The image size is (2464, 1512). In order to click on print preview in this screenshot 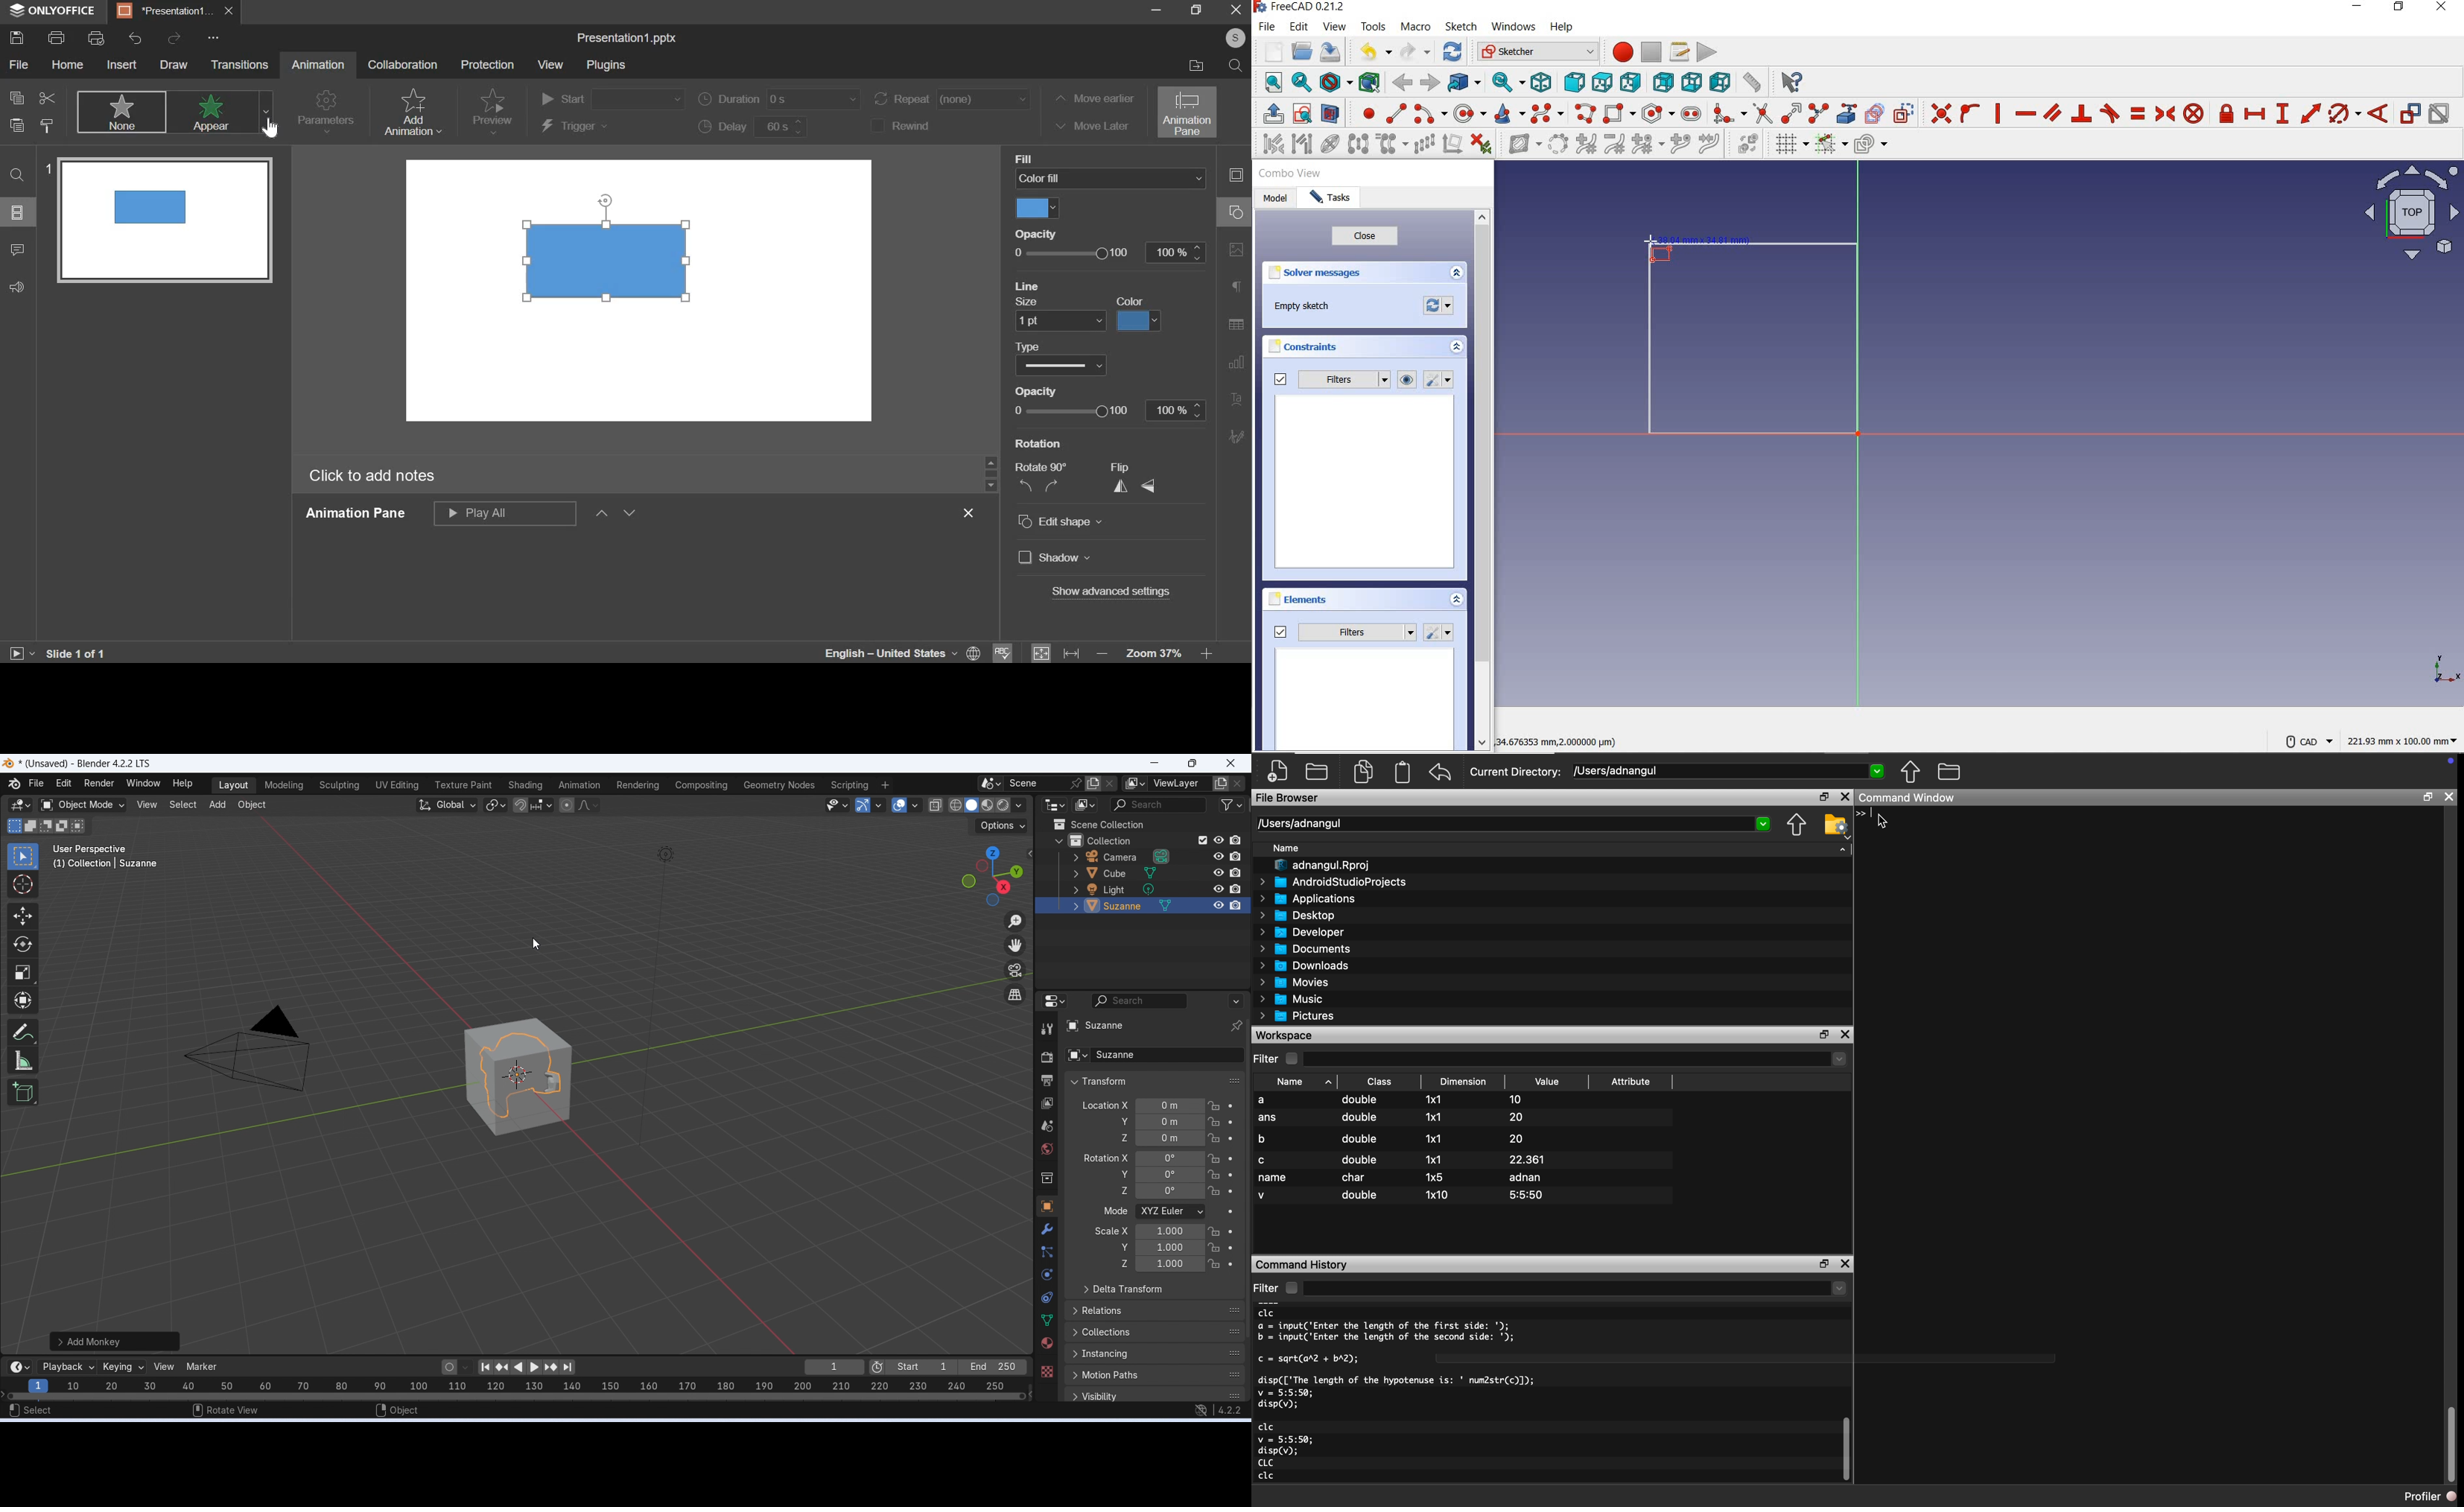, I will do `click(97, 38)`.